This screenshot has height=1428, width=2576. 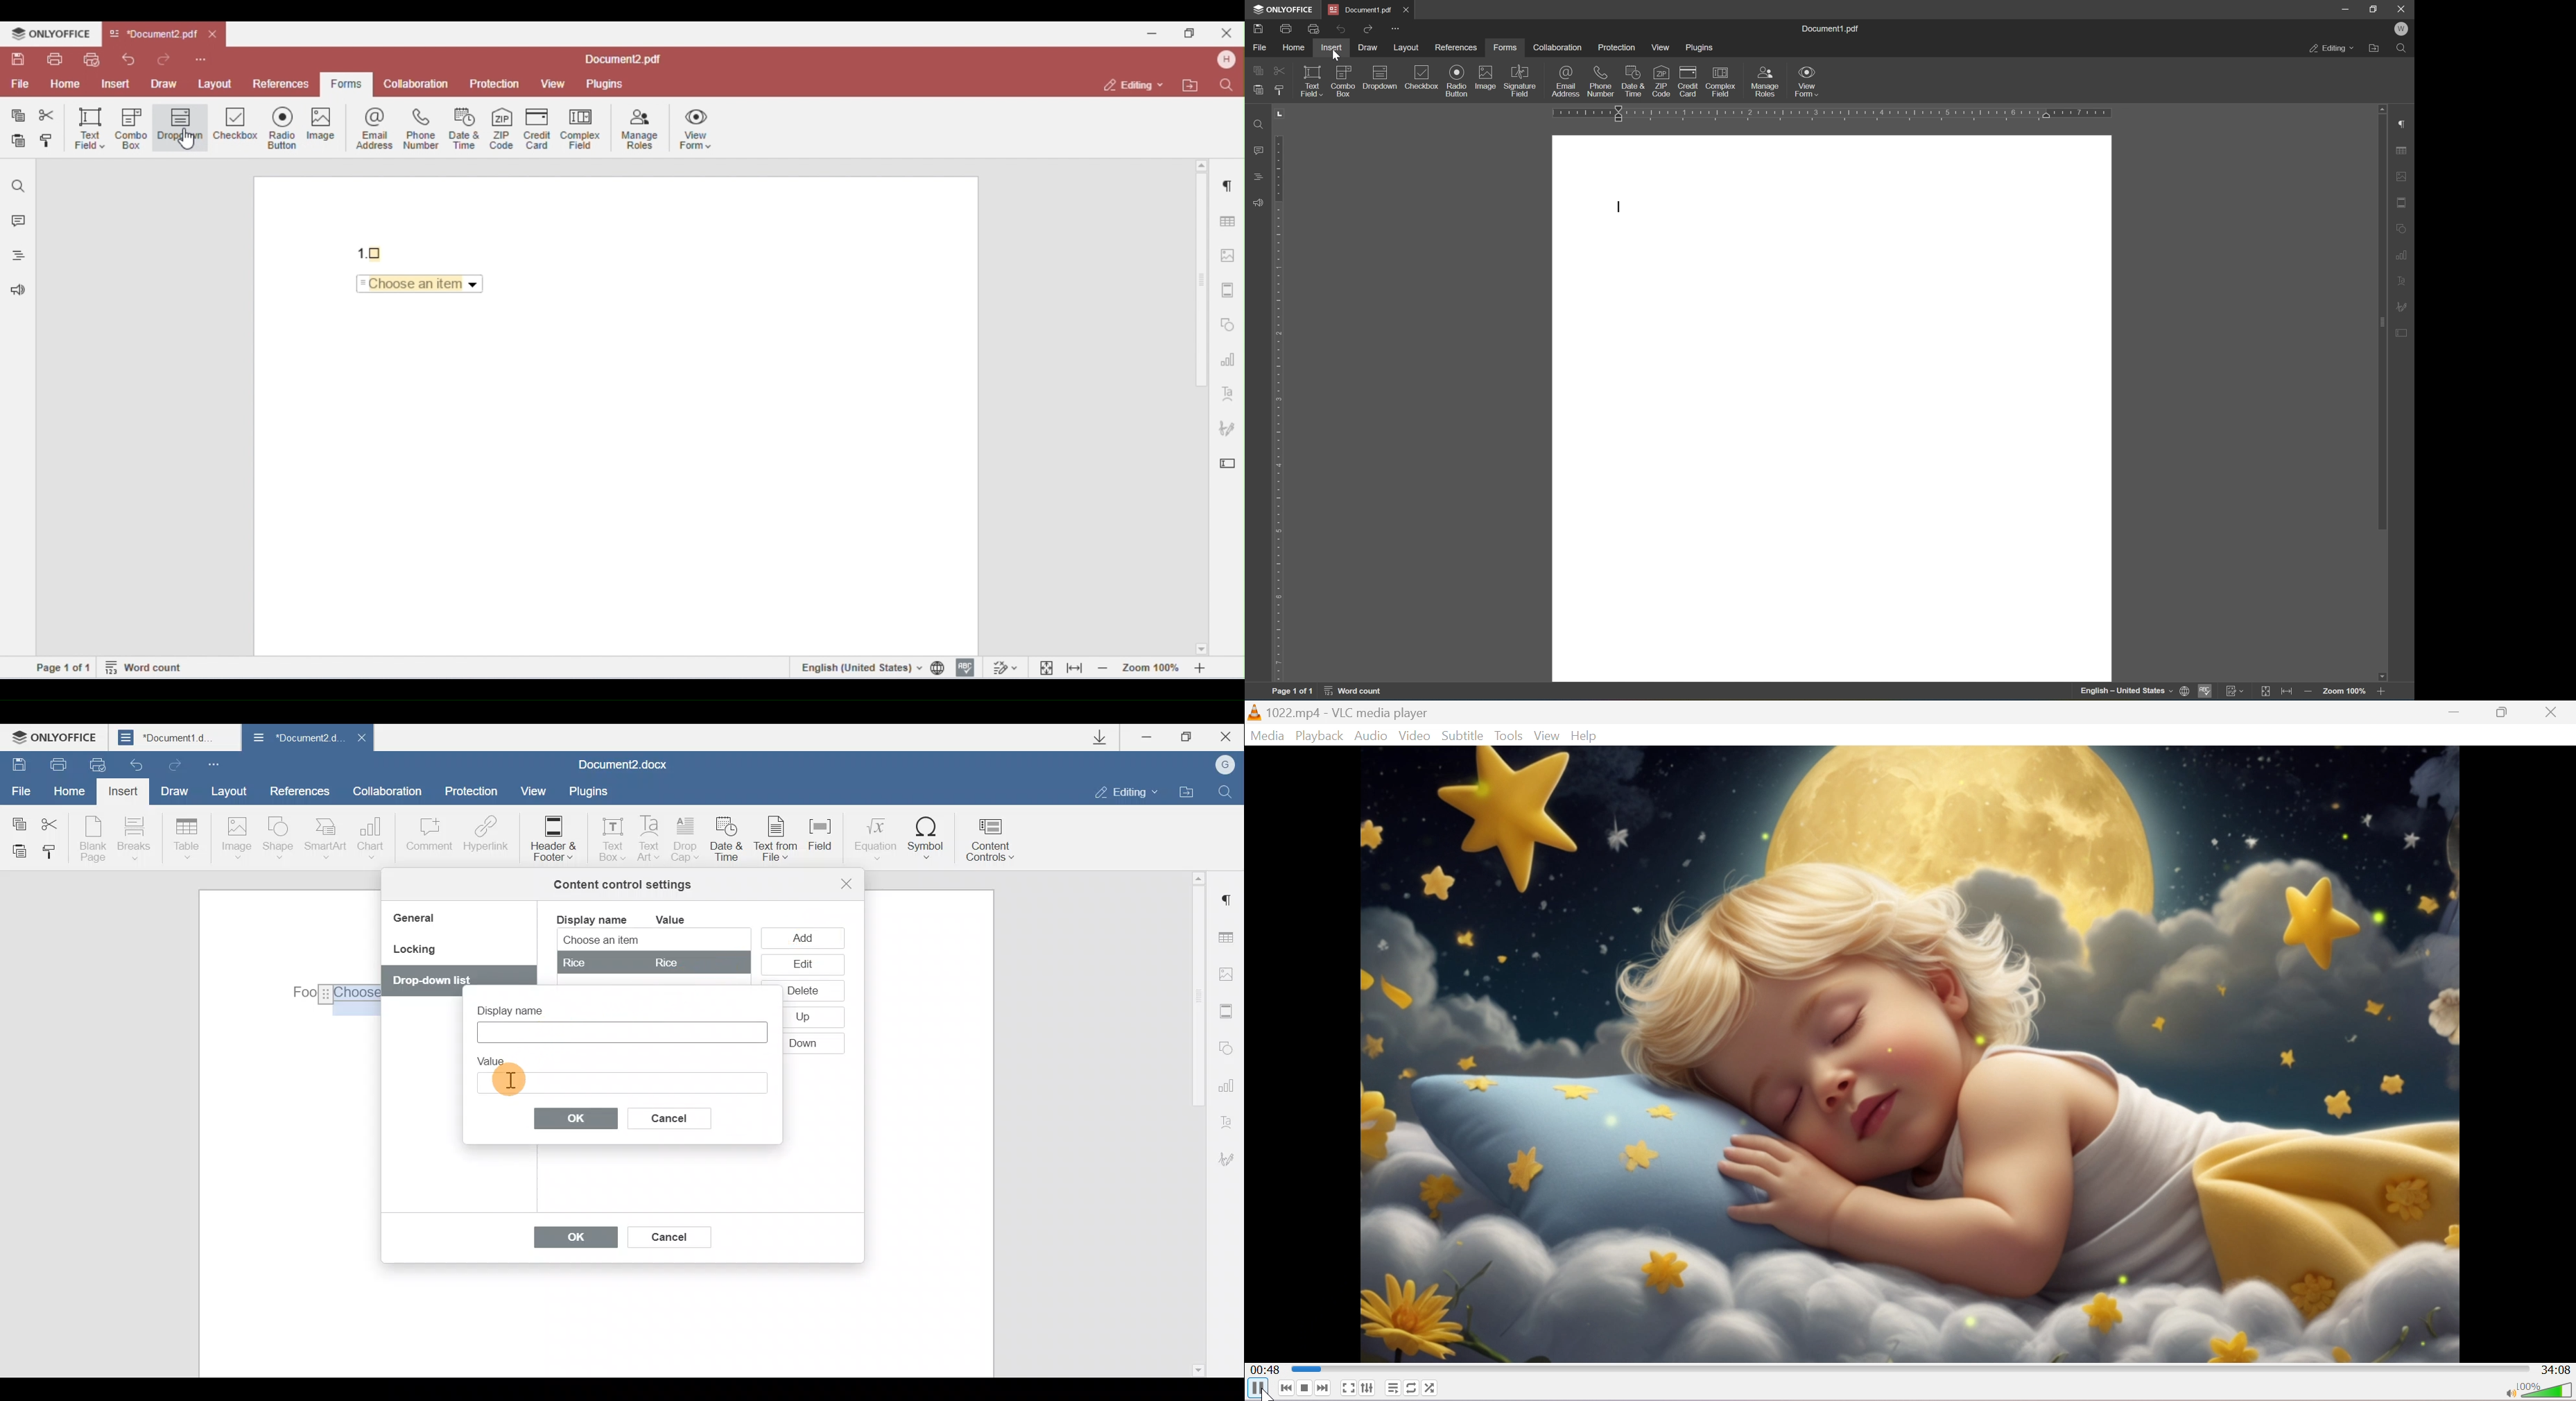 I want to click on Subtitle, so click(x=1462, y=737).